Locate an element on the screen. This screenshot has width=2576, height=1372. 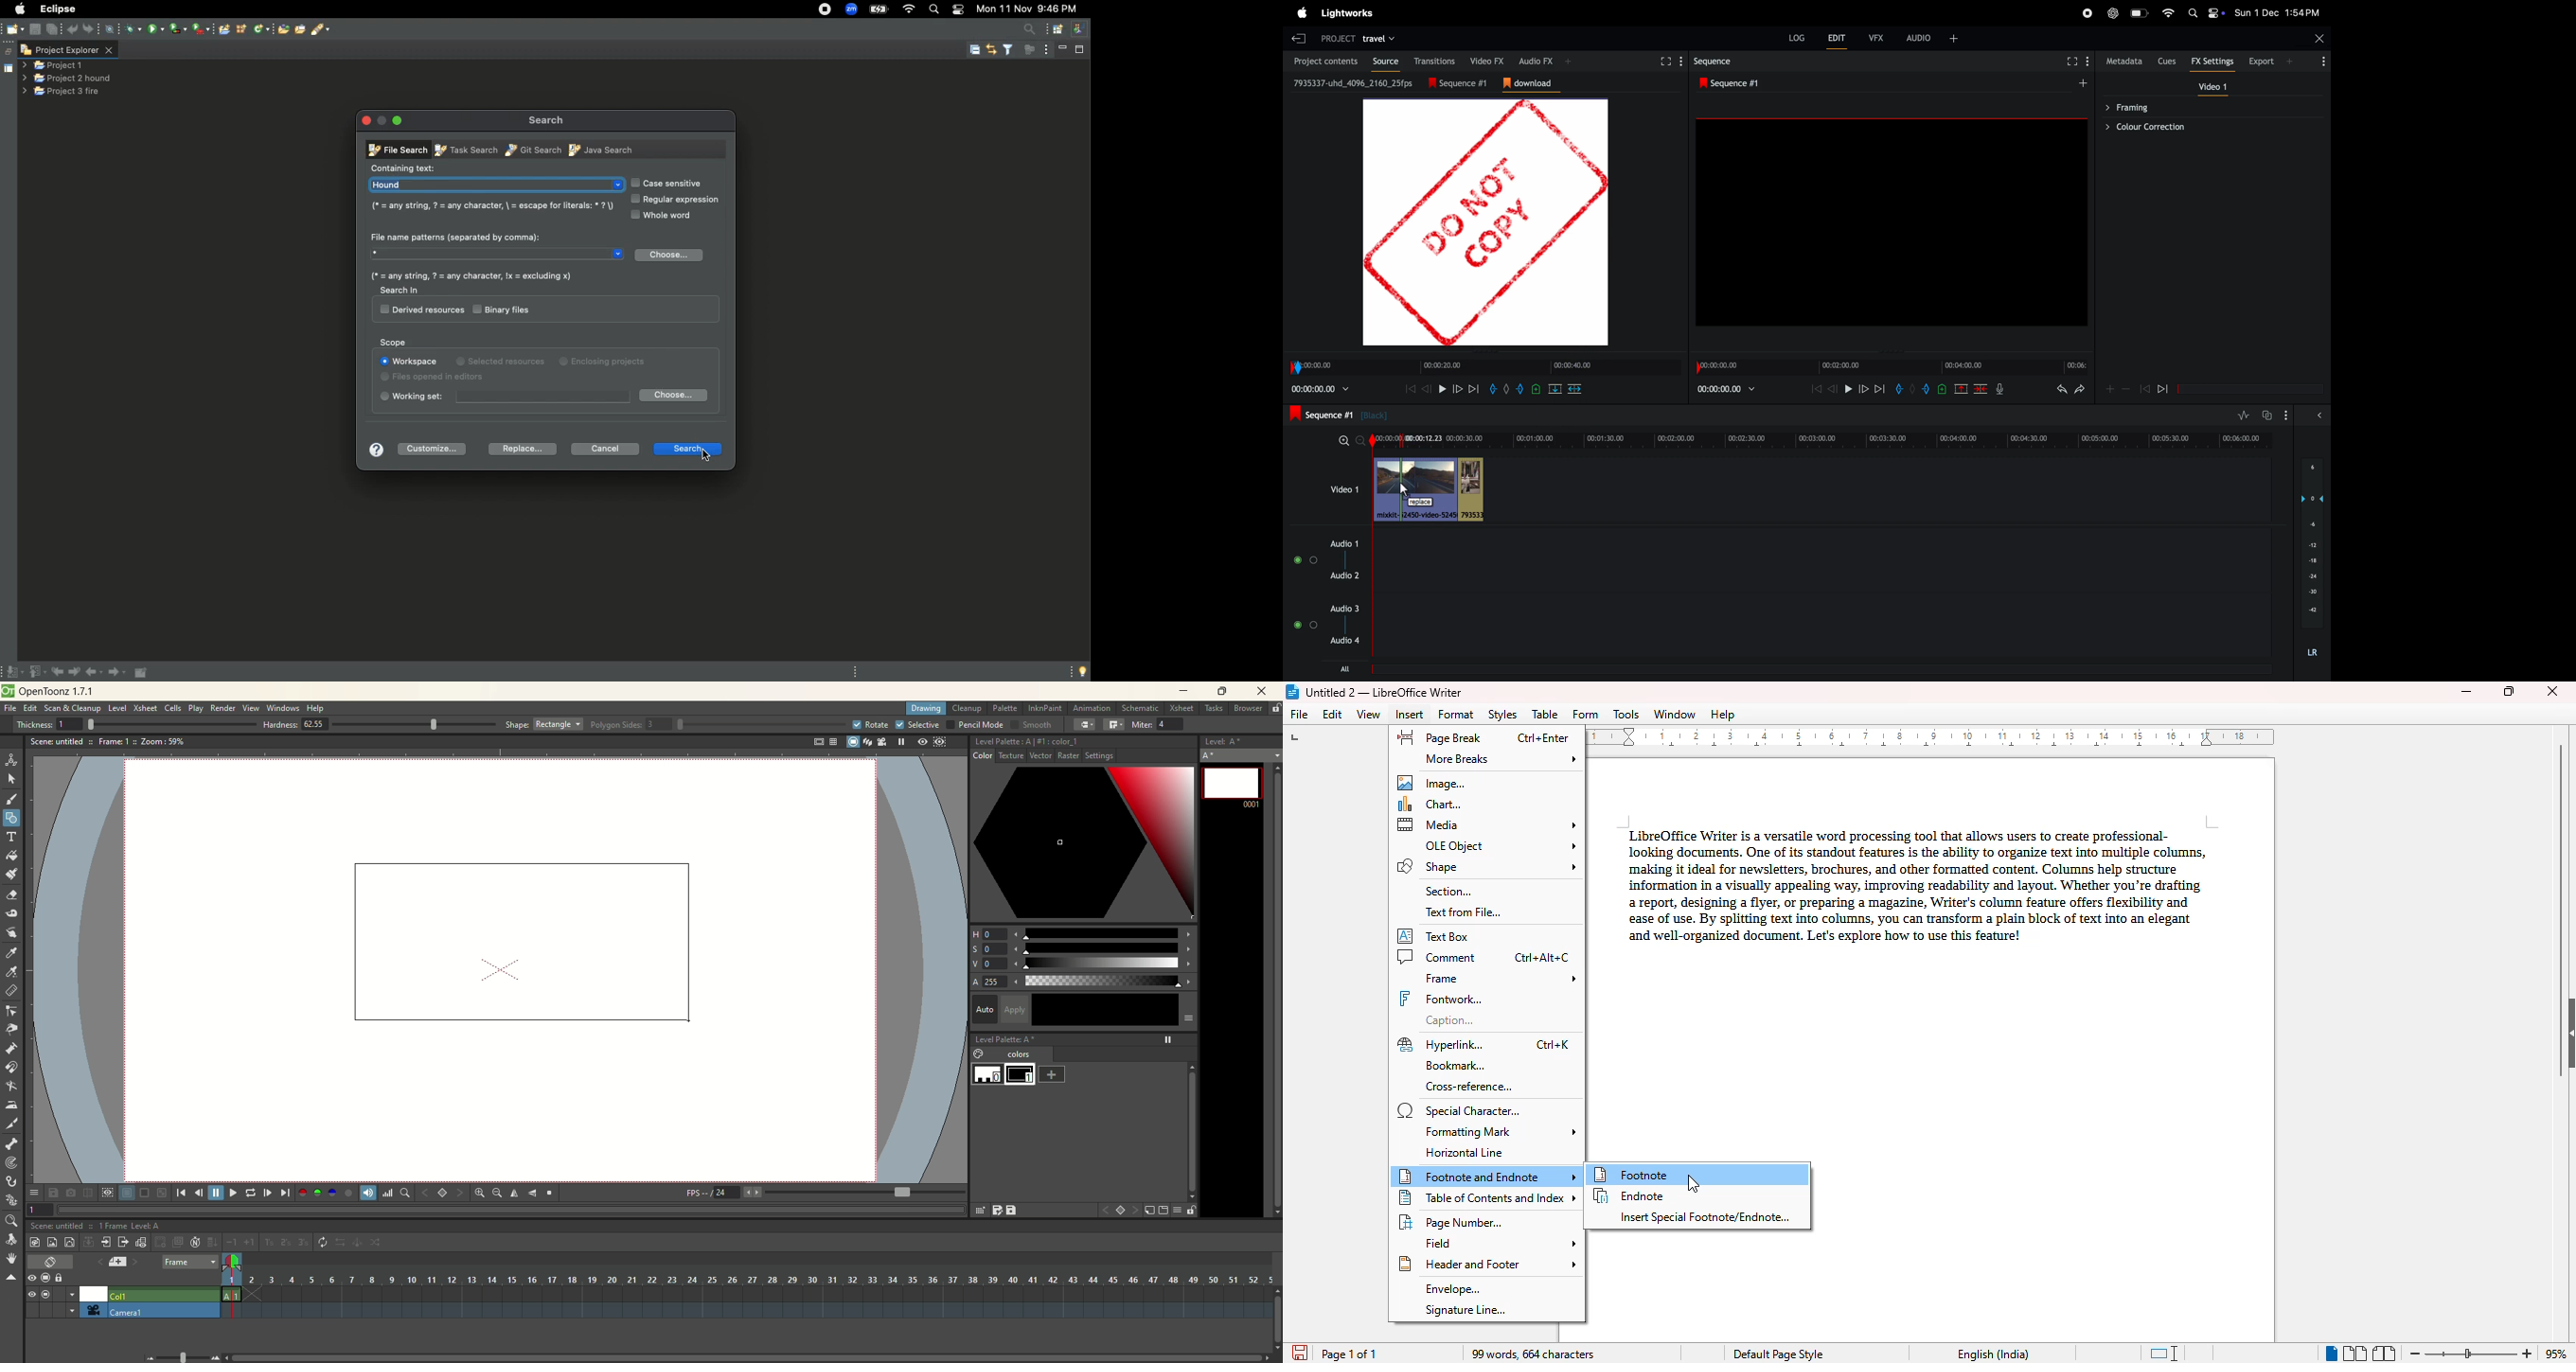
envelope is located at coordinates (1450, 1289).